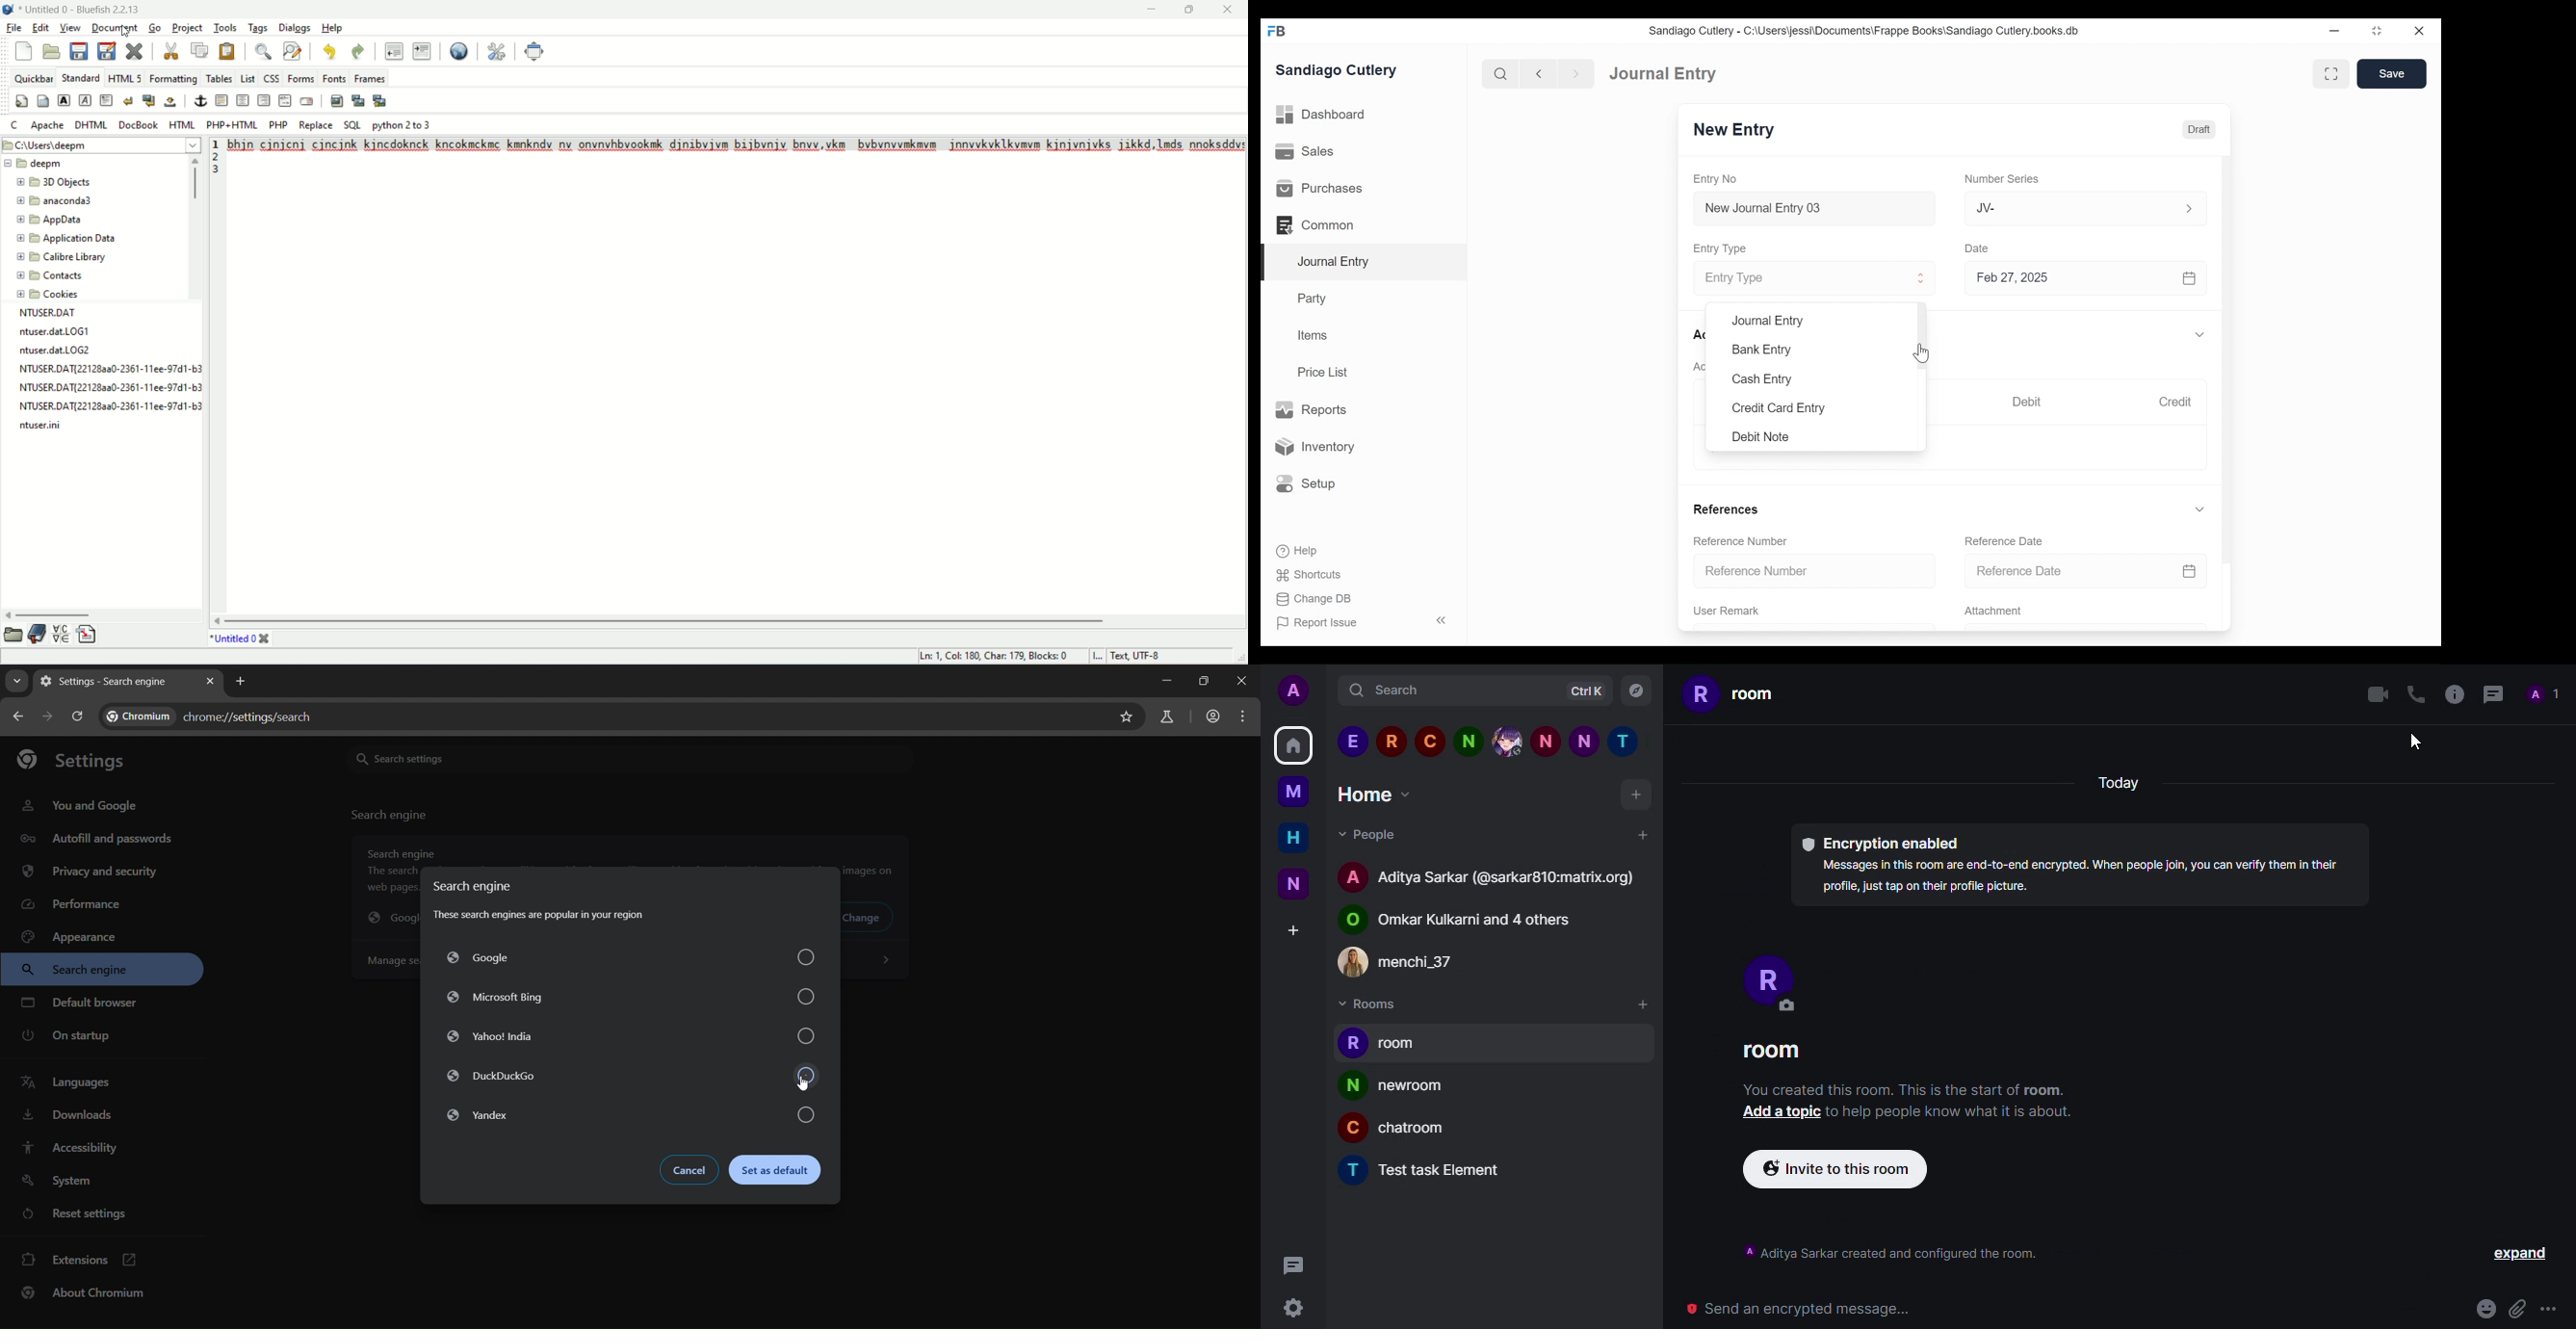  What do you see at coordinates (2202, 509) in the screenshot?
I see `Expand` at bounding box center [2202, 509].